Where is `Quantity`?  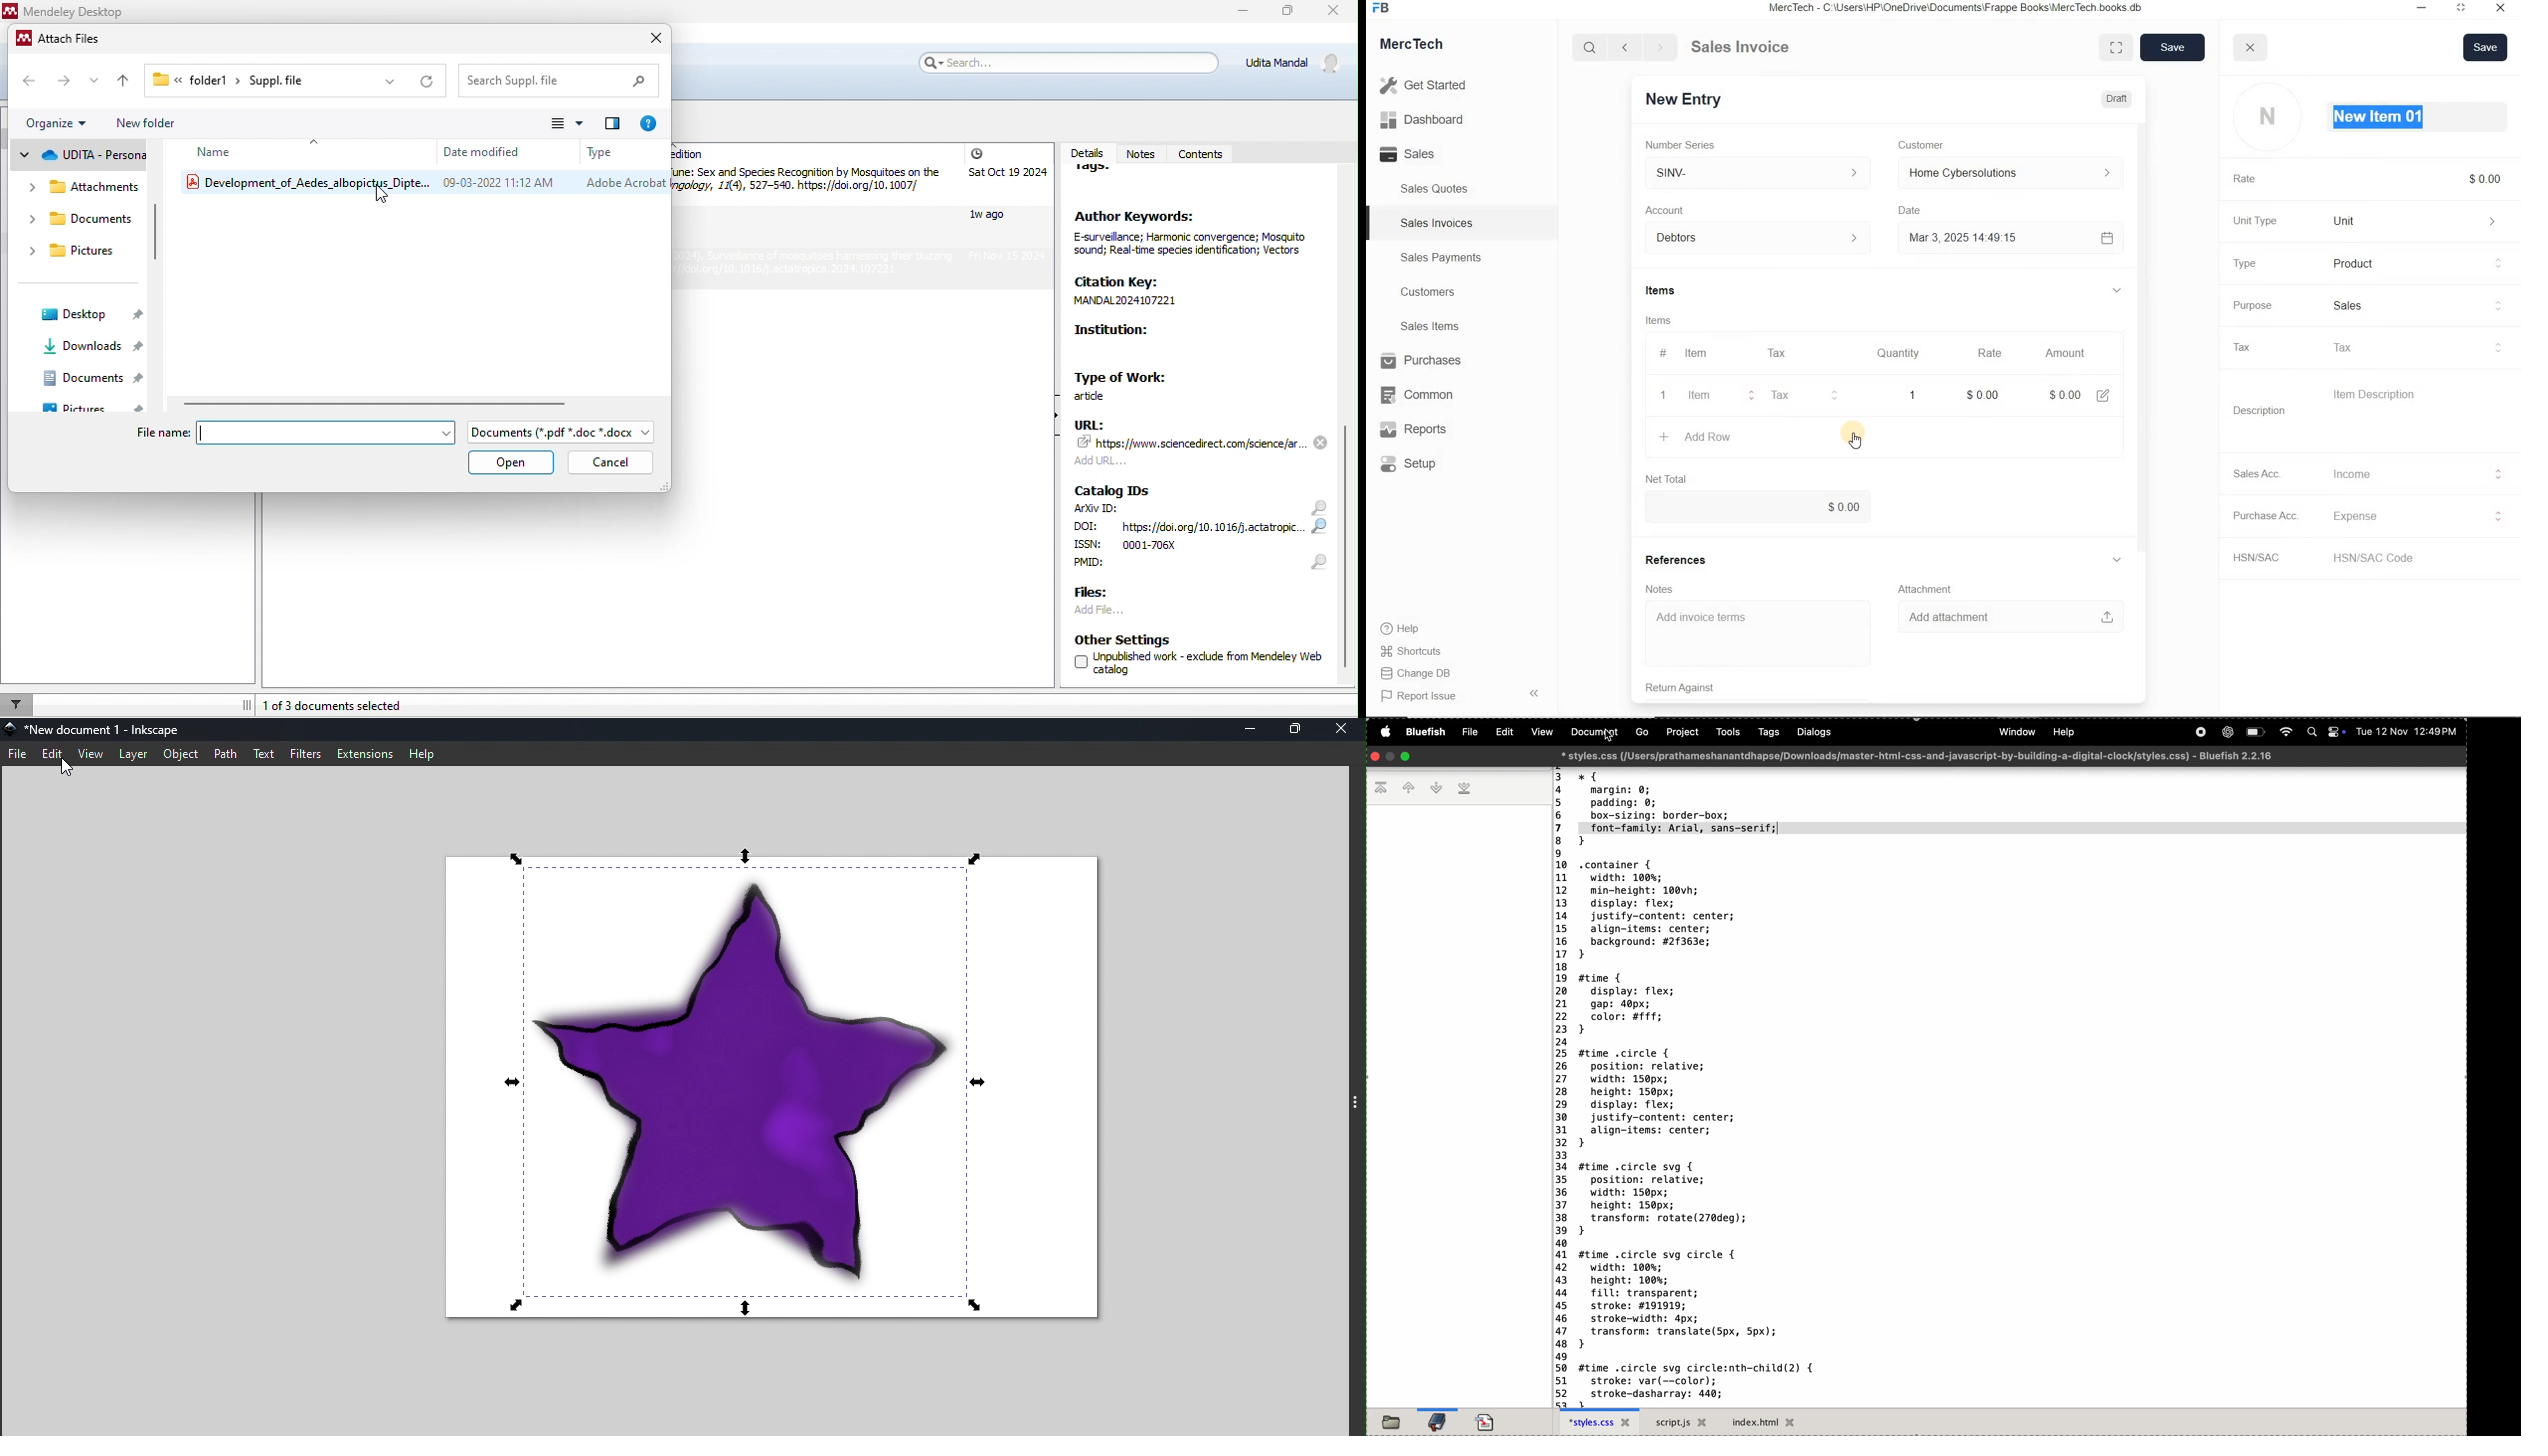
Quantity is located at coordinates (1899, 353).